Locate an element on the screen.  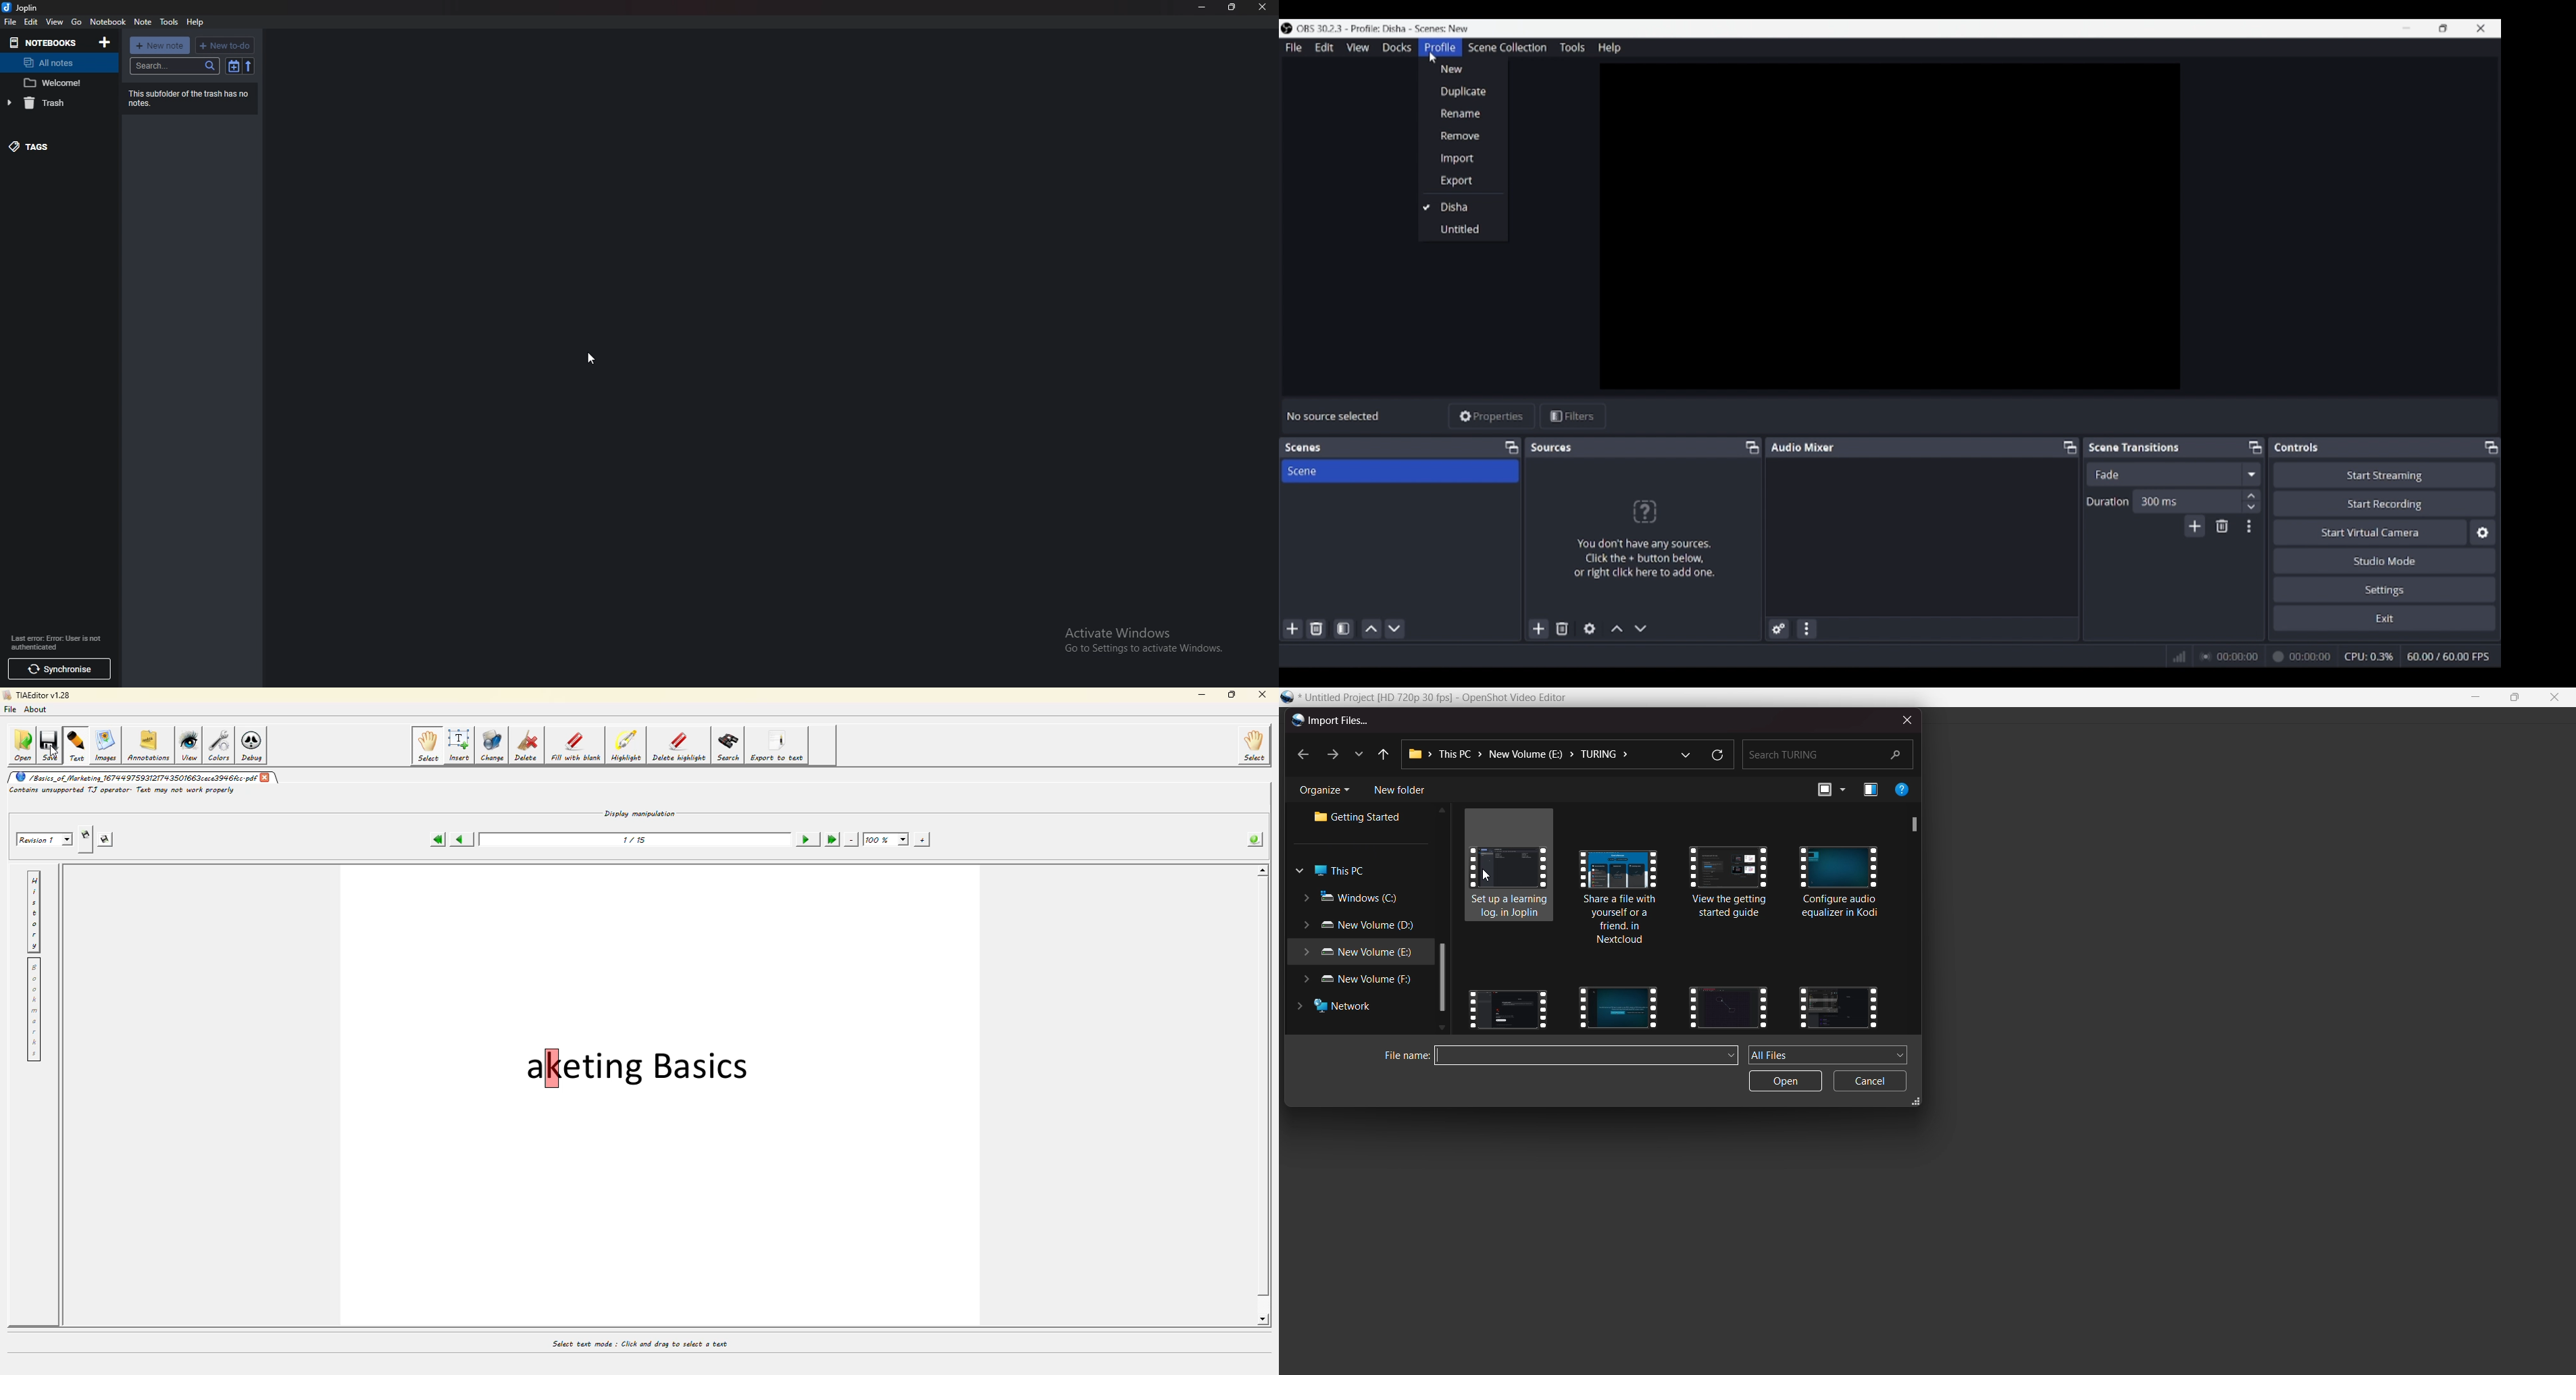
View menu is located at coordinates (1358, 47).